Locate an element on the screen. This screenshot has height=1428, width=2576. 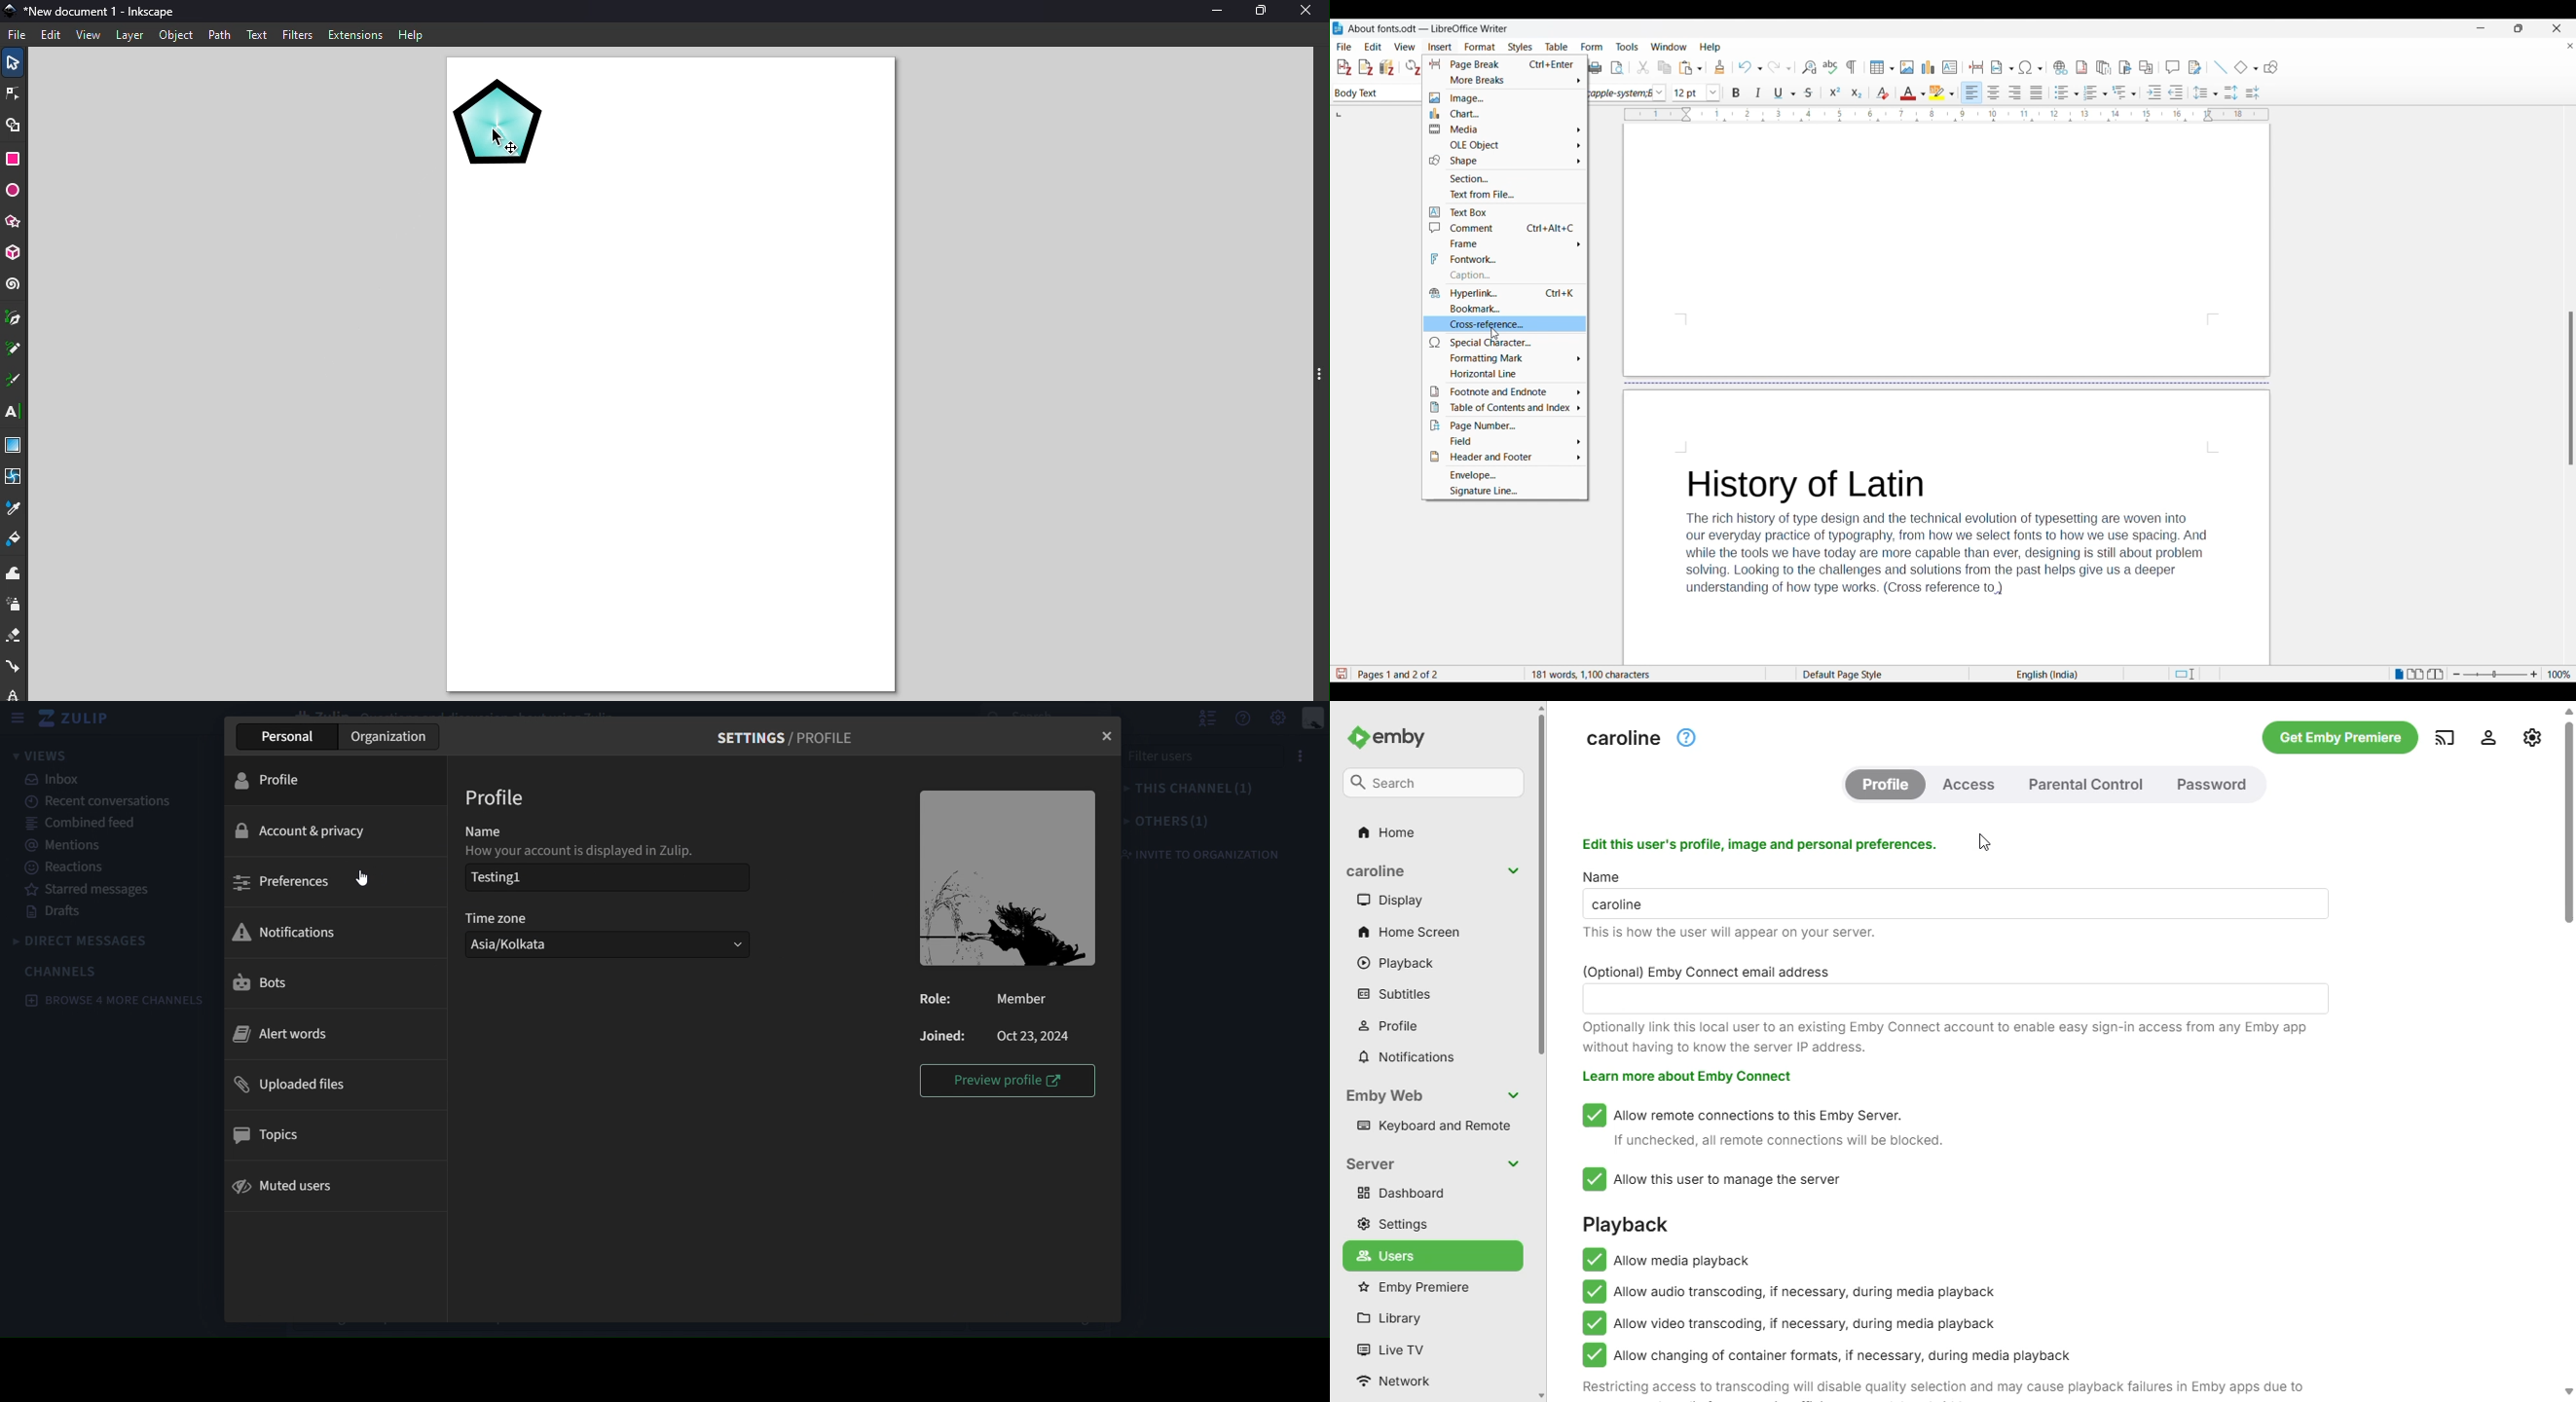
personal menu is located at coordinates (1315, 718).